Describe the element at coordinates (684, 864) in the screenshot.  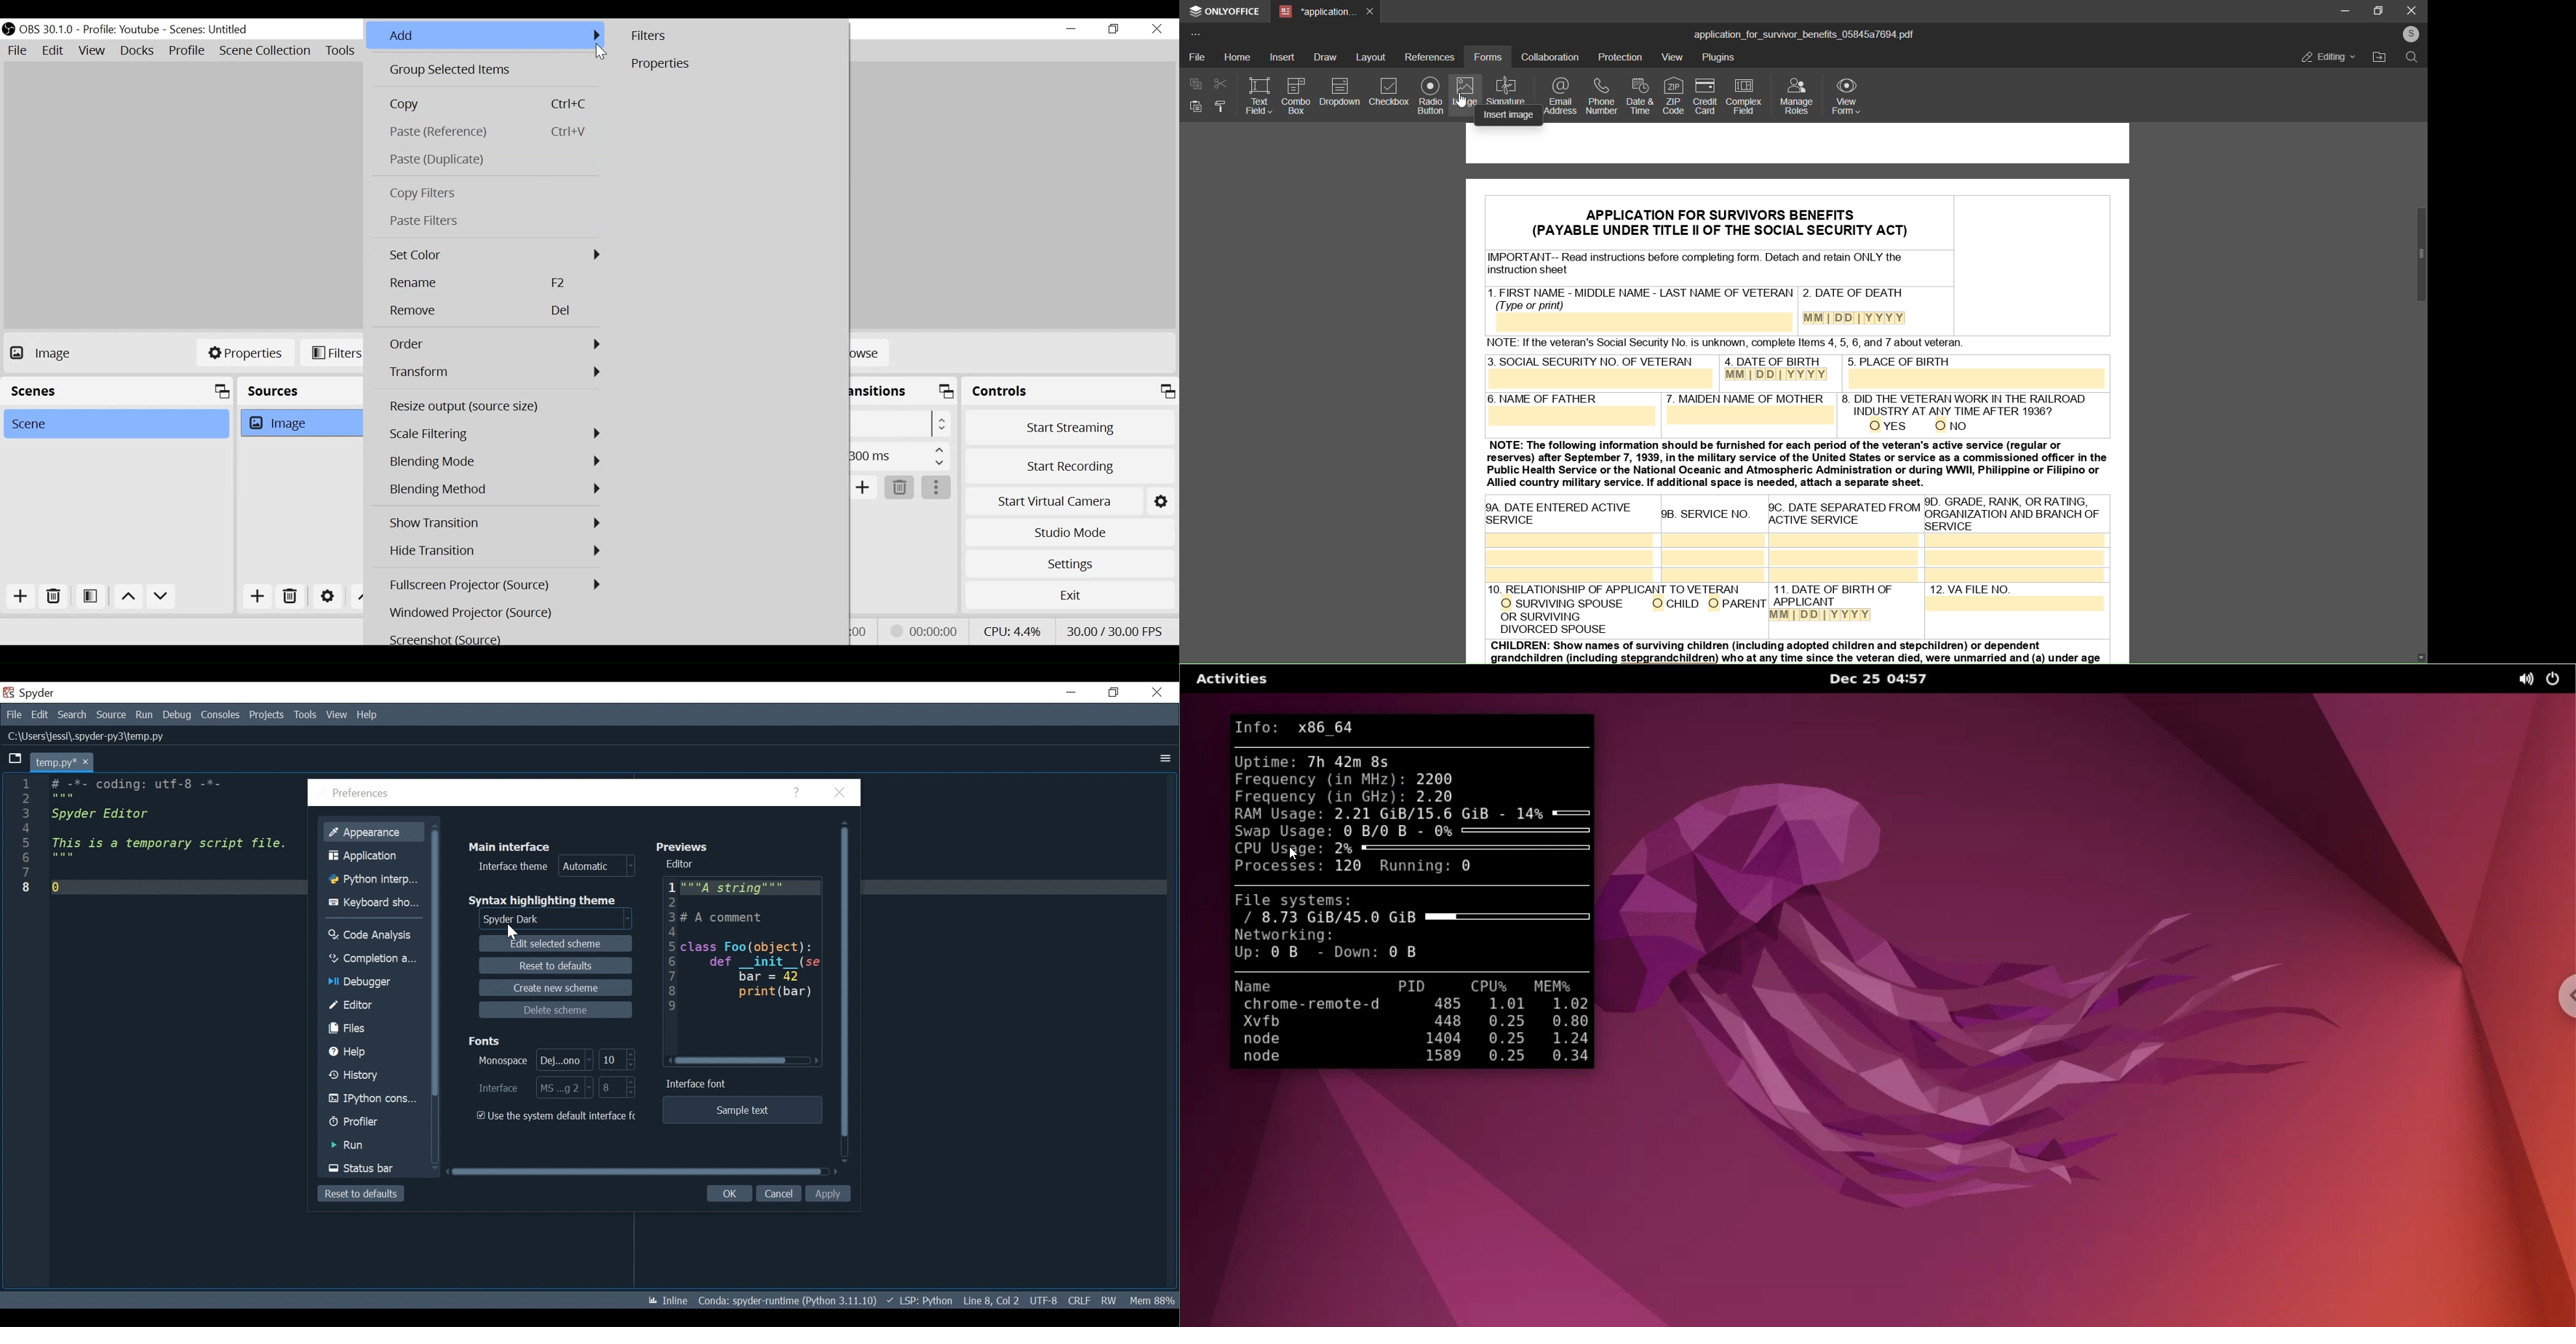
I see `Editor` at that location.